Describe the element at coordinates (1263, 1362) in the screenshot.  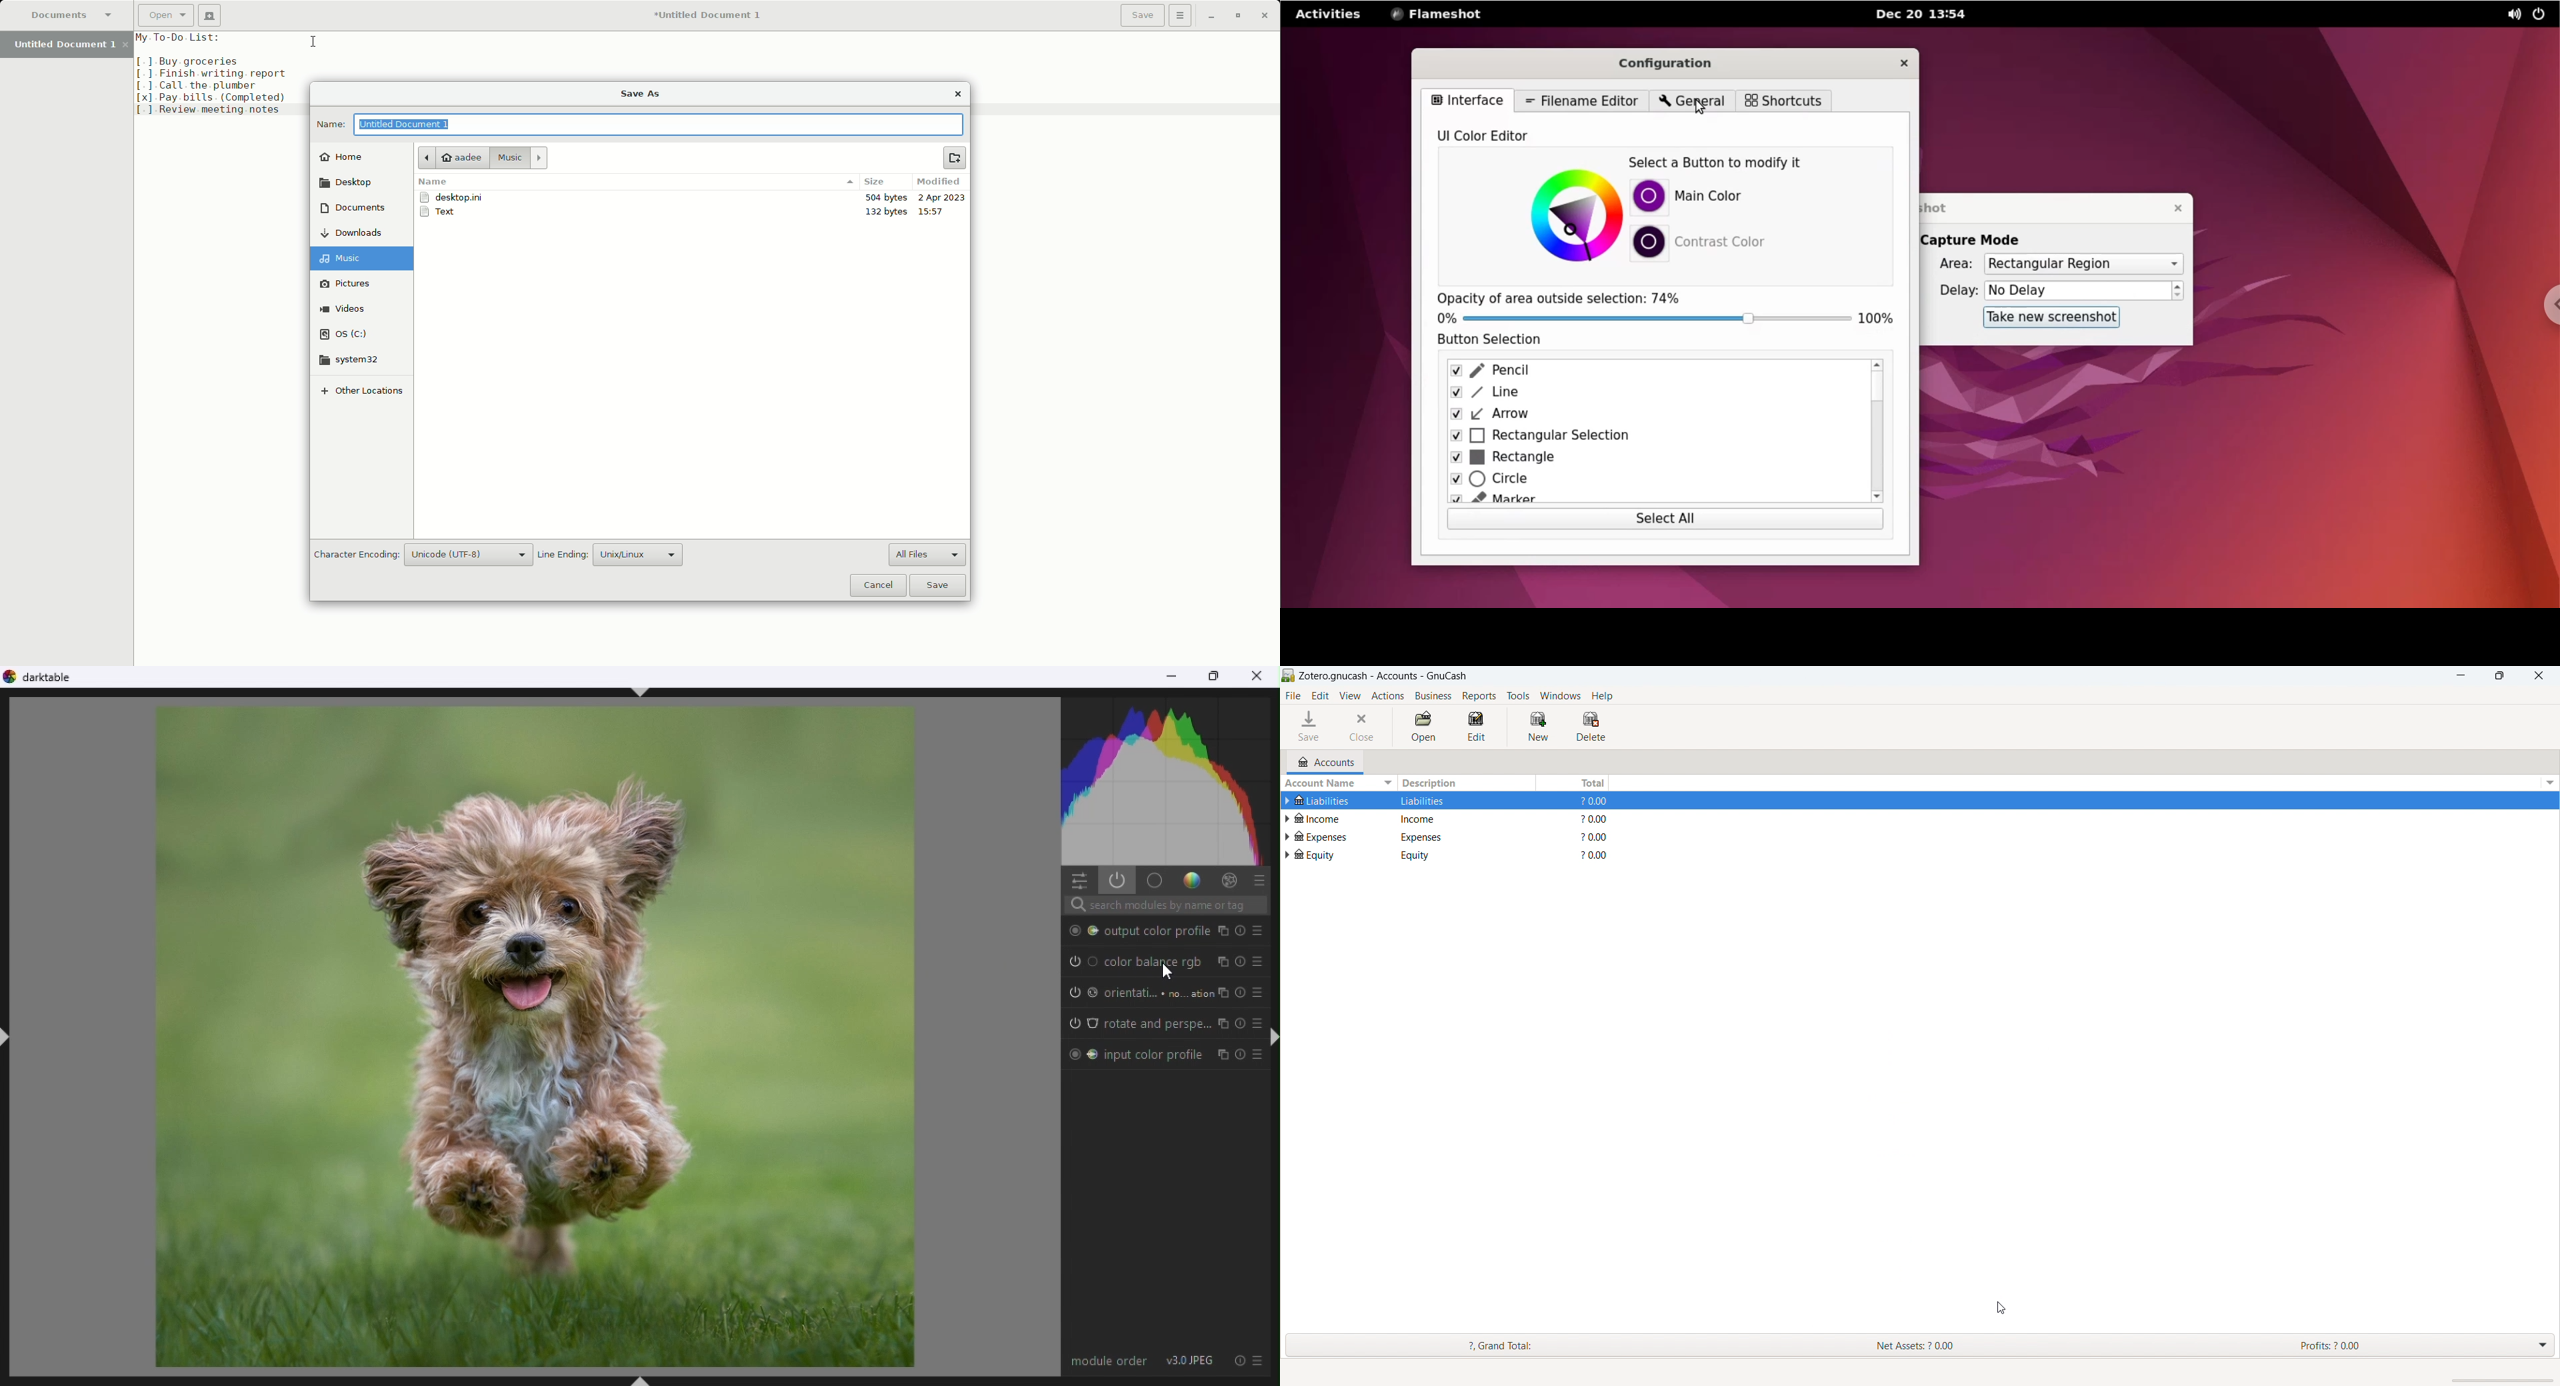
I see `preset` at that location.